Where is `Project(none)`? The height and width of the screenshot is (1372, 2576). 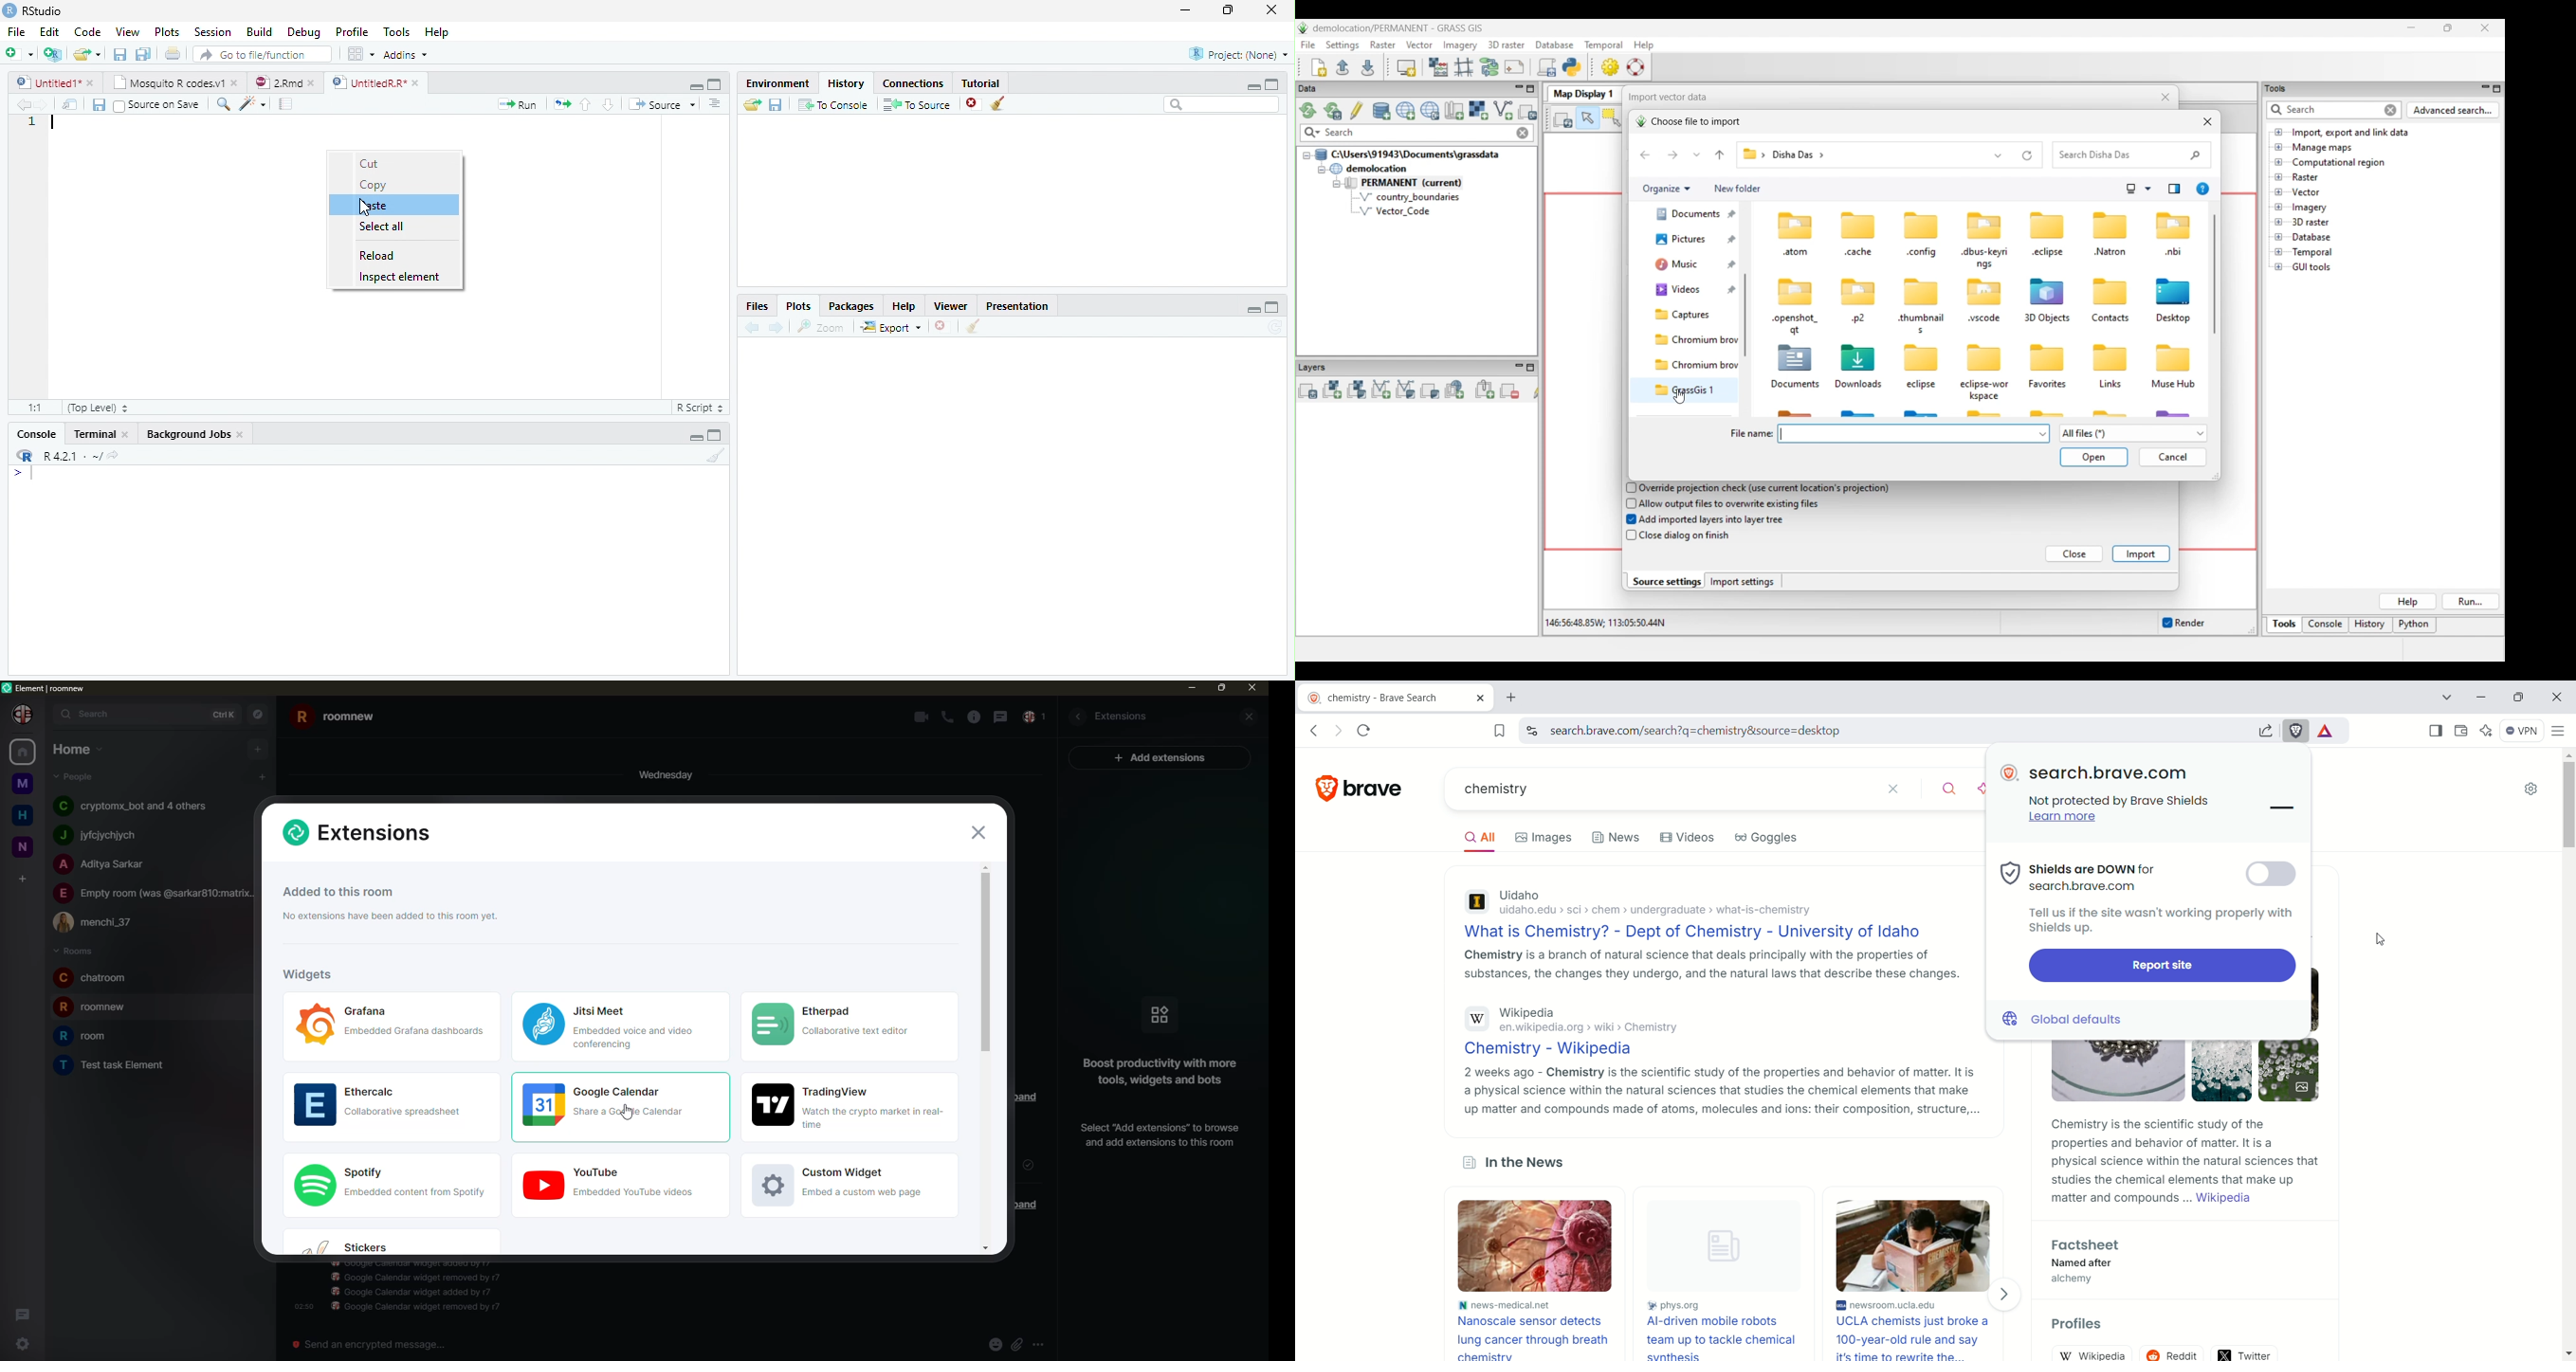 Project(none) is located at coordinates (1237, 53).